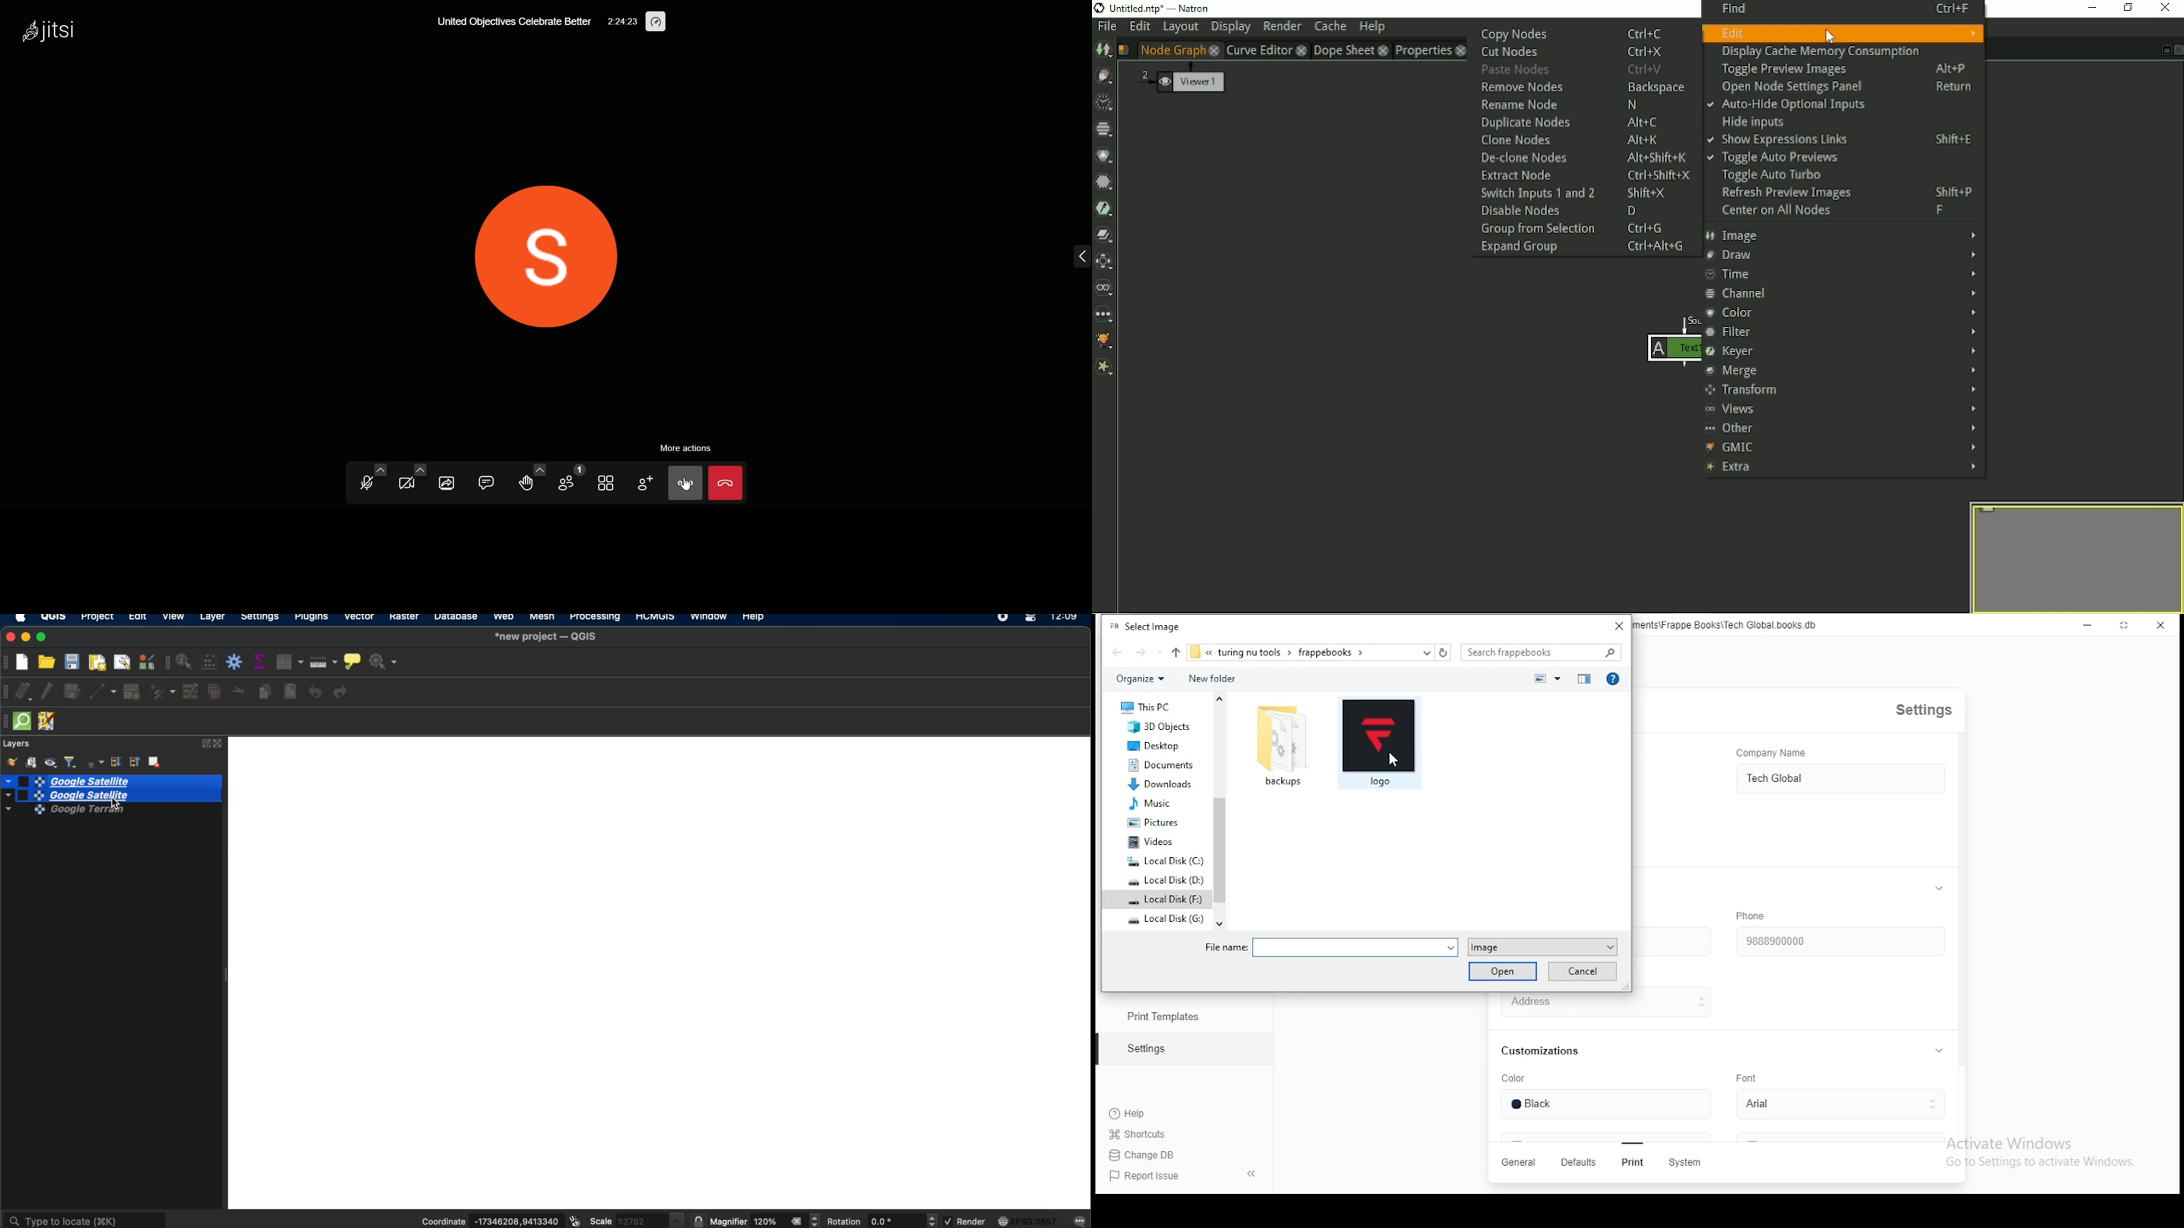  What do you see at coordinates (292, 692) in the screenshot?
I see `paste features` at bounding box center [292, 692].